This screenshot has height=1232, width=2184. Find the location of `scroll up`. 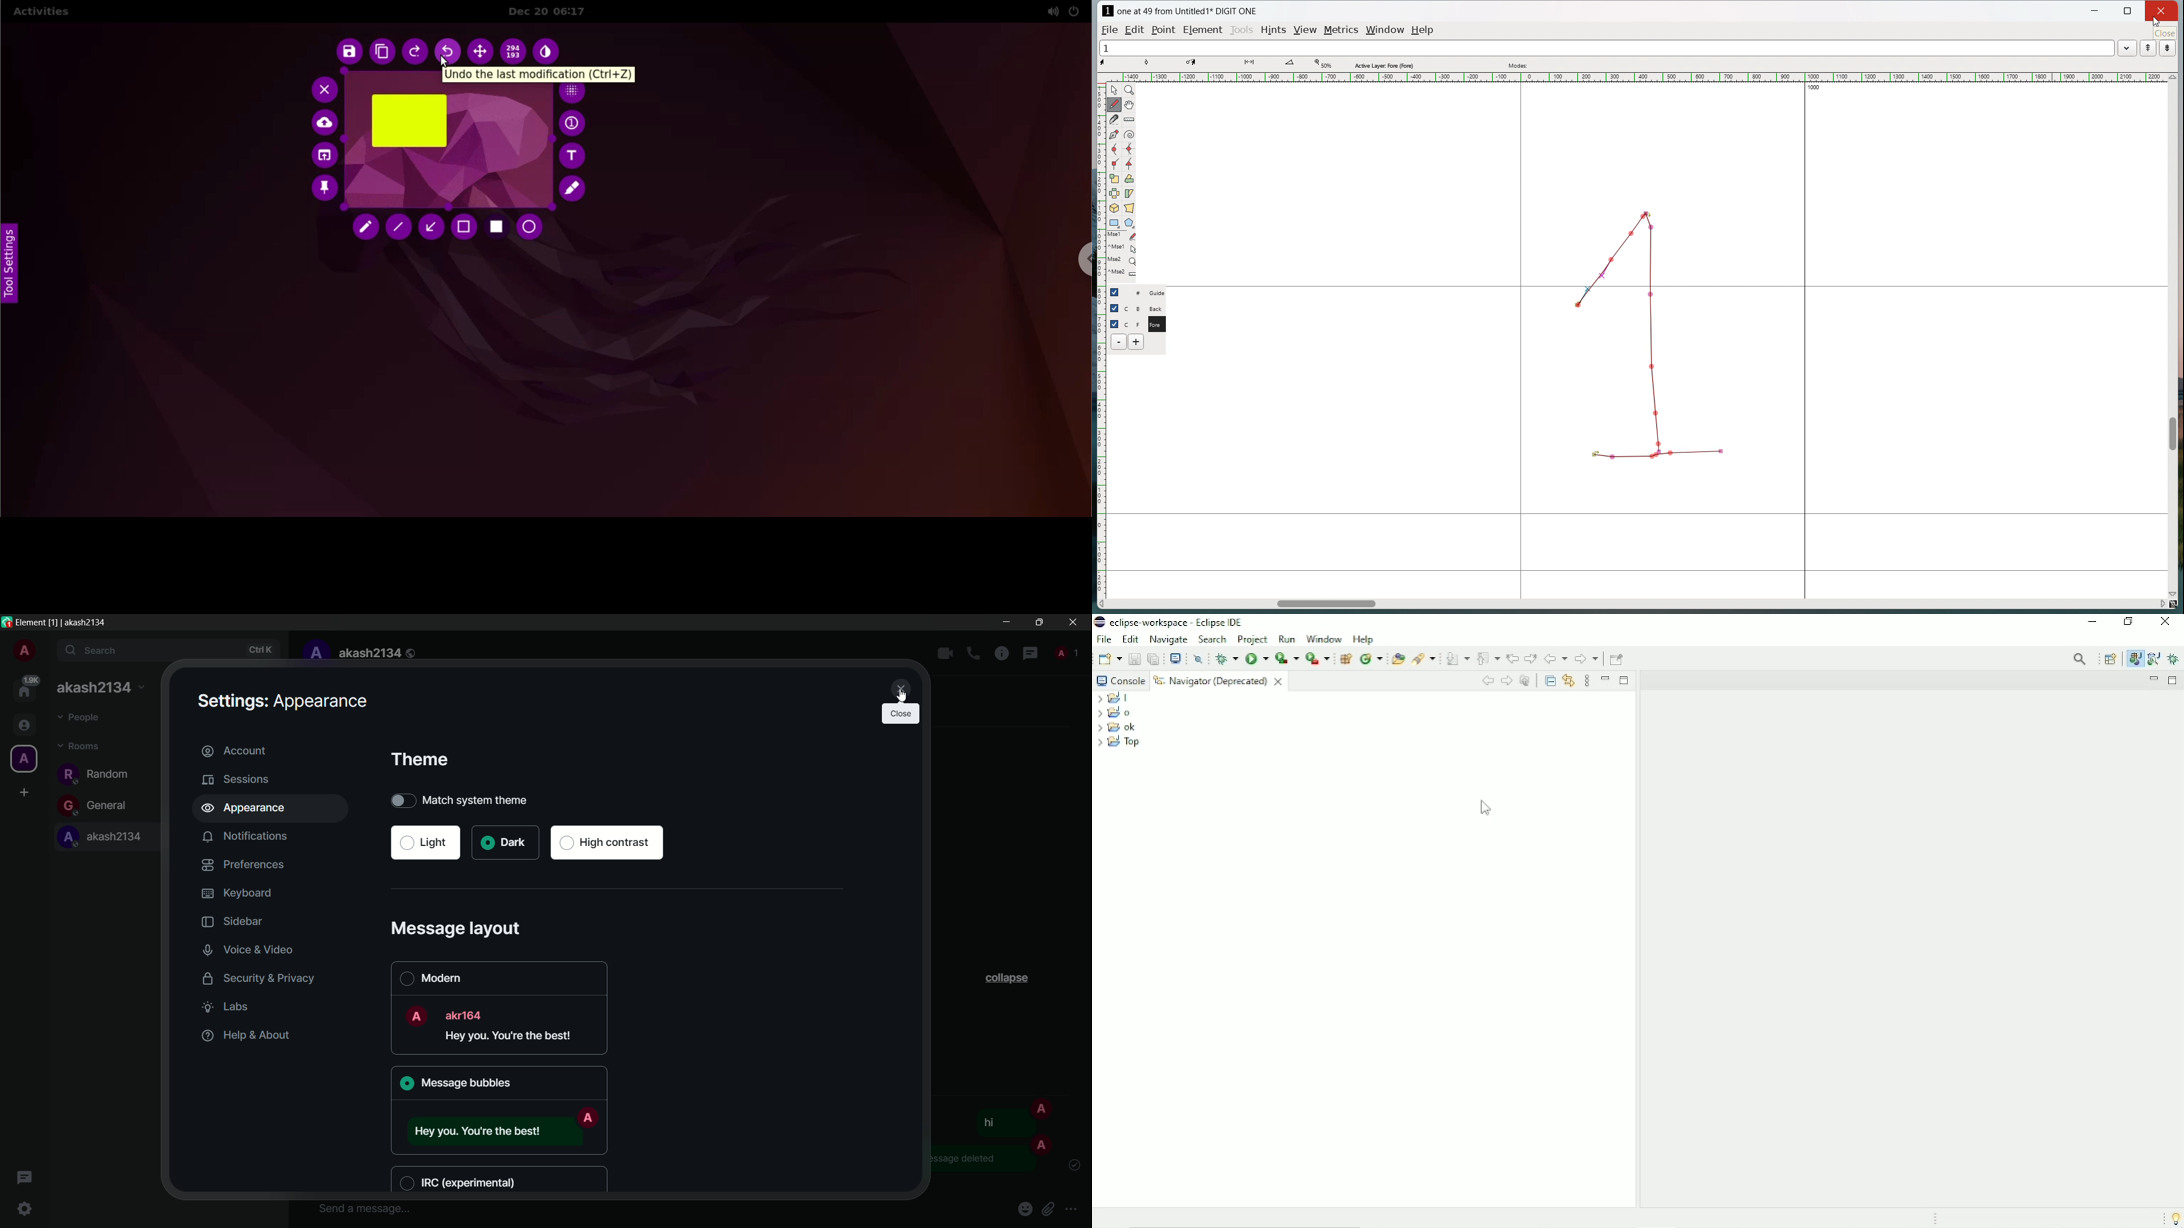

scroll up is located at coordinates (2172, 77).